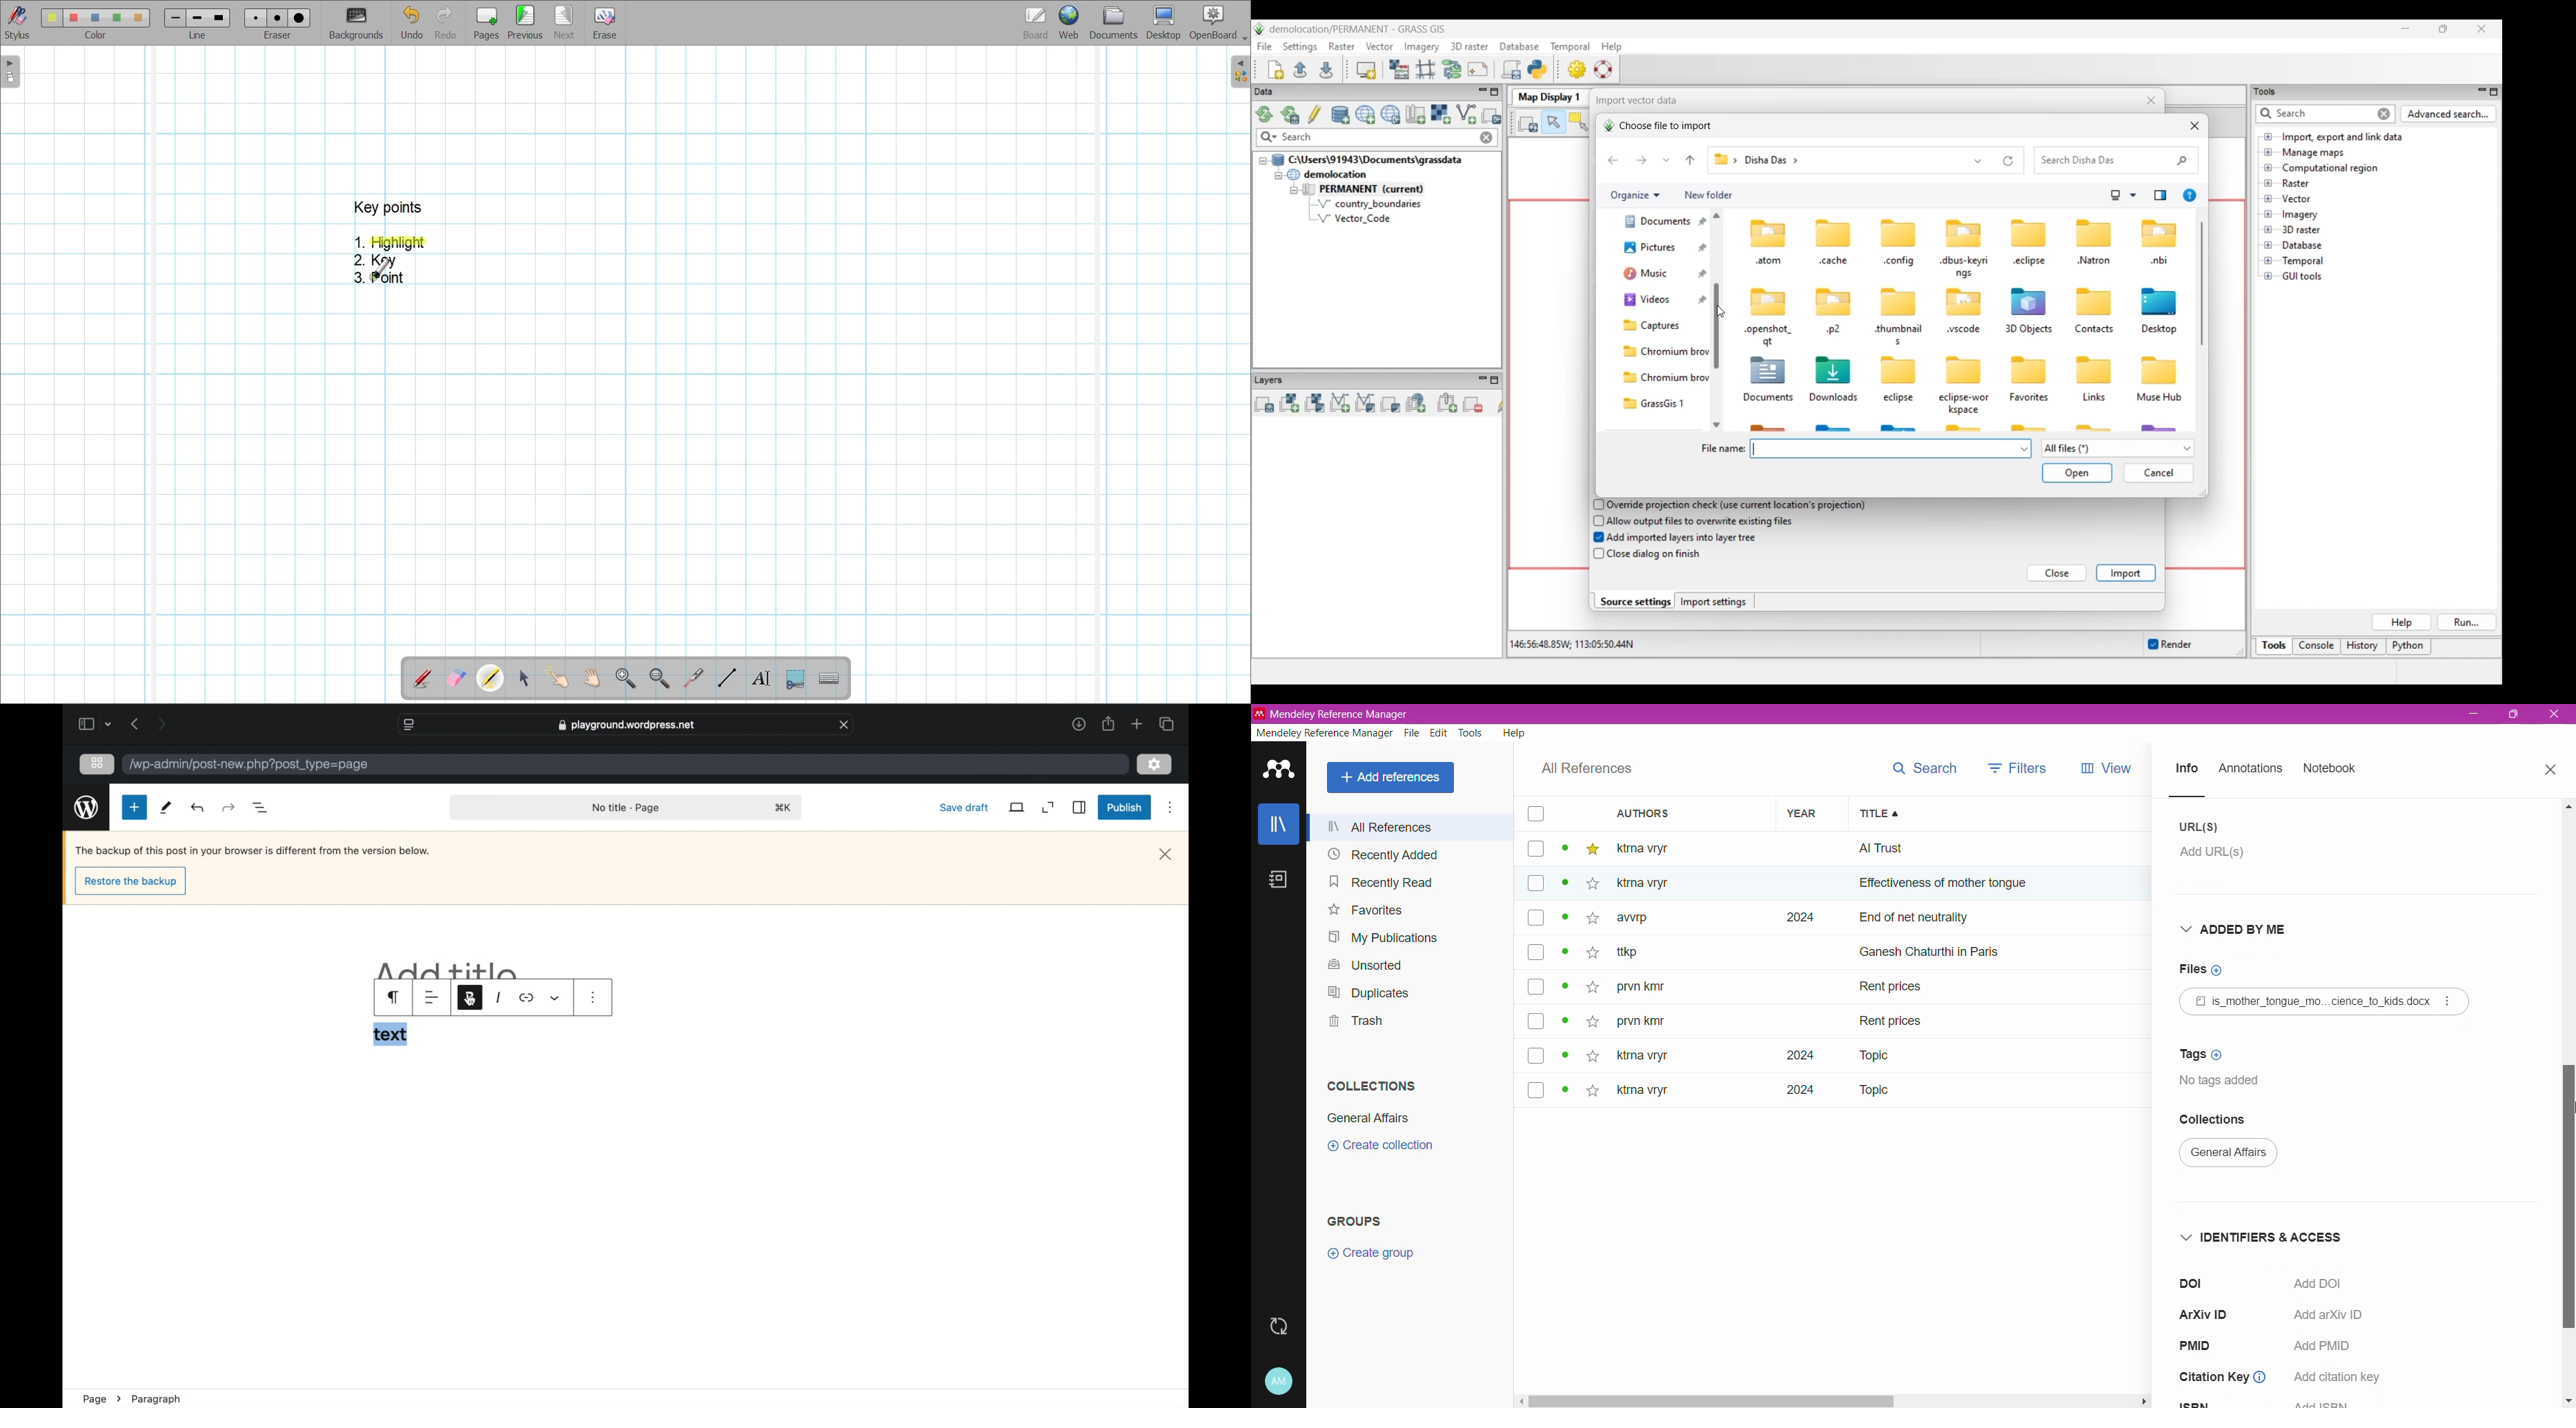  What do you see at coordinates (1368, 1118) in the screenshot?
I see `General Affairs` at bounding box center [1368, 1118].